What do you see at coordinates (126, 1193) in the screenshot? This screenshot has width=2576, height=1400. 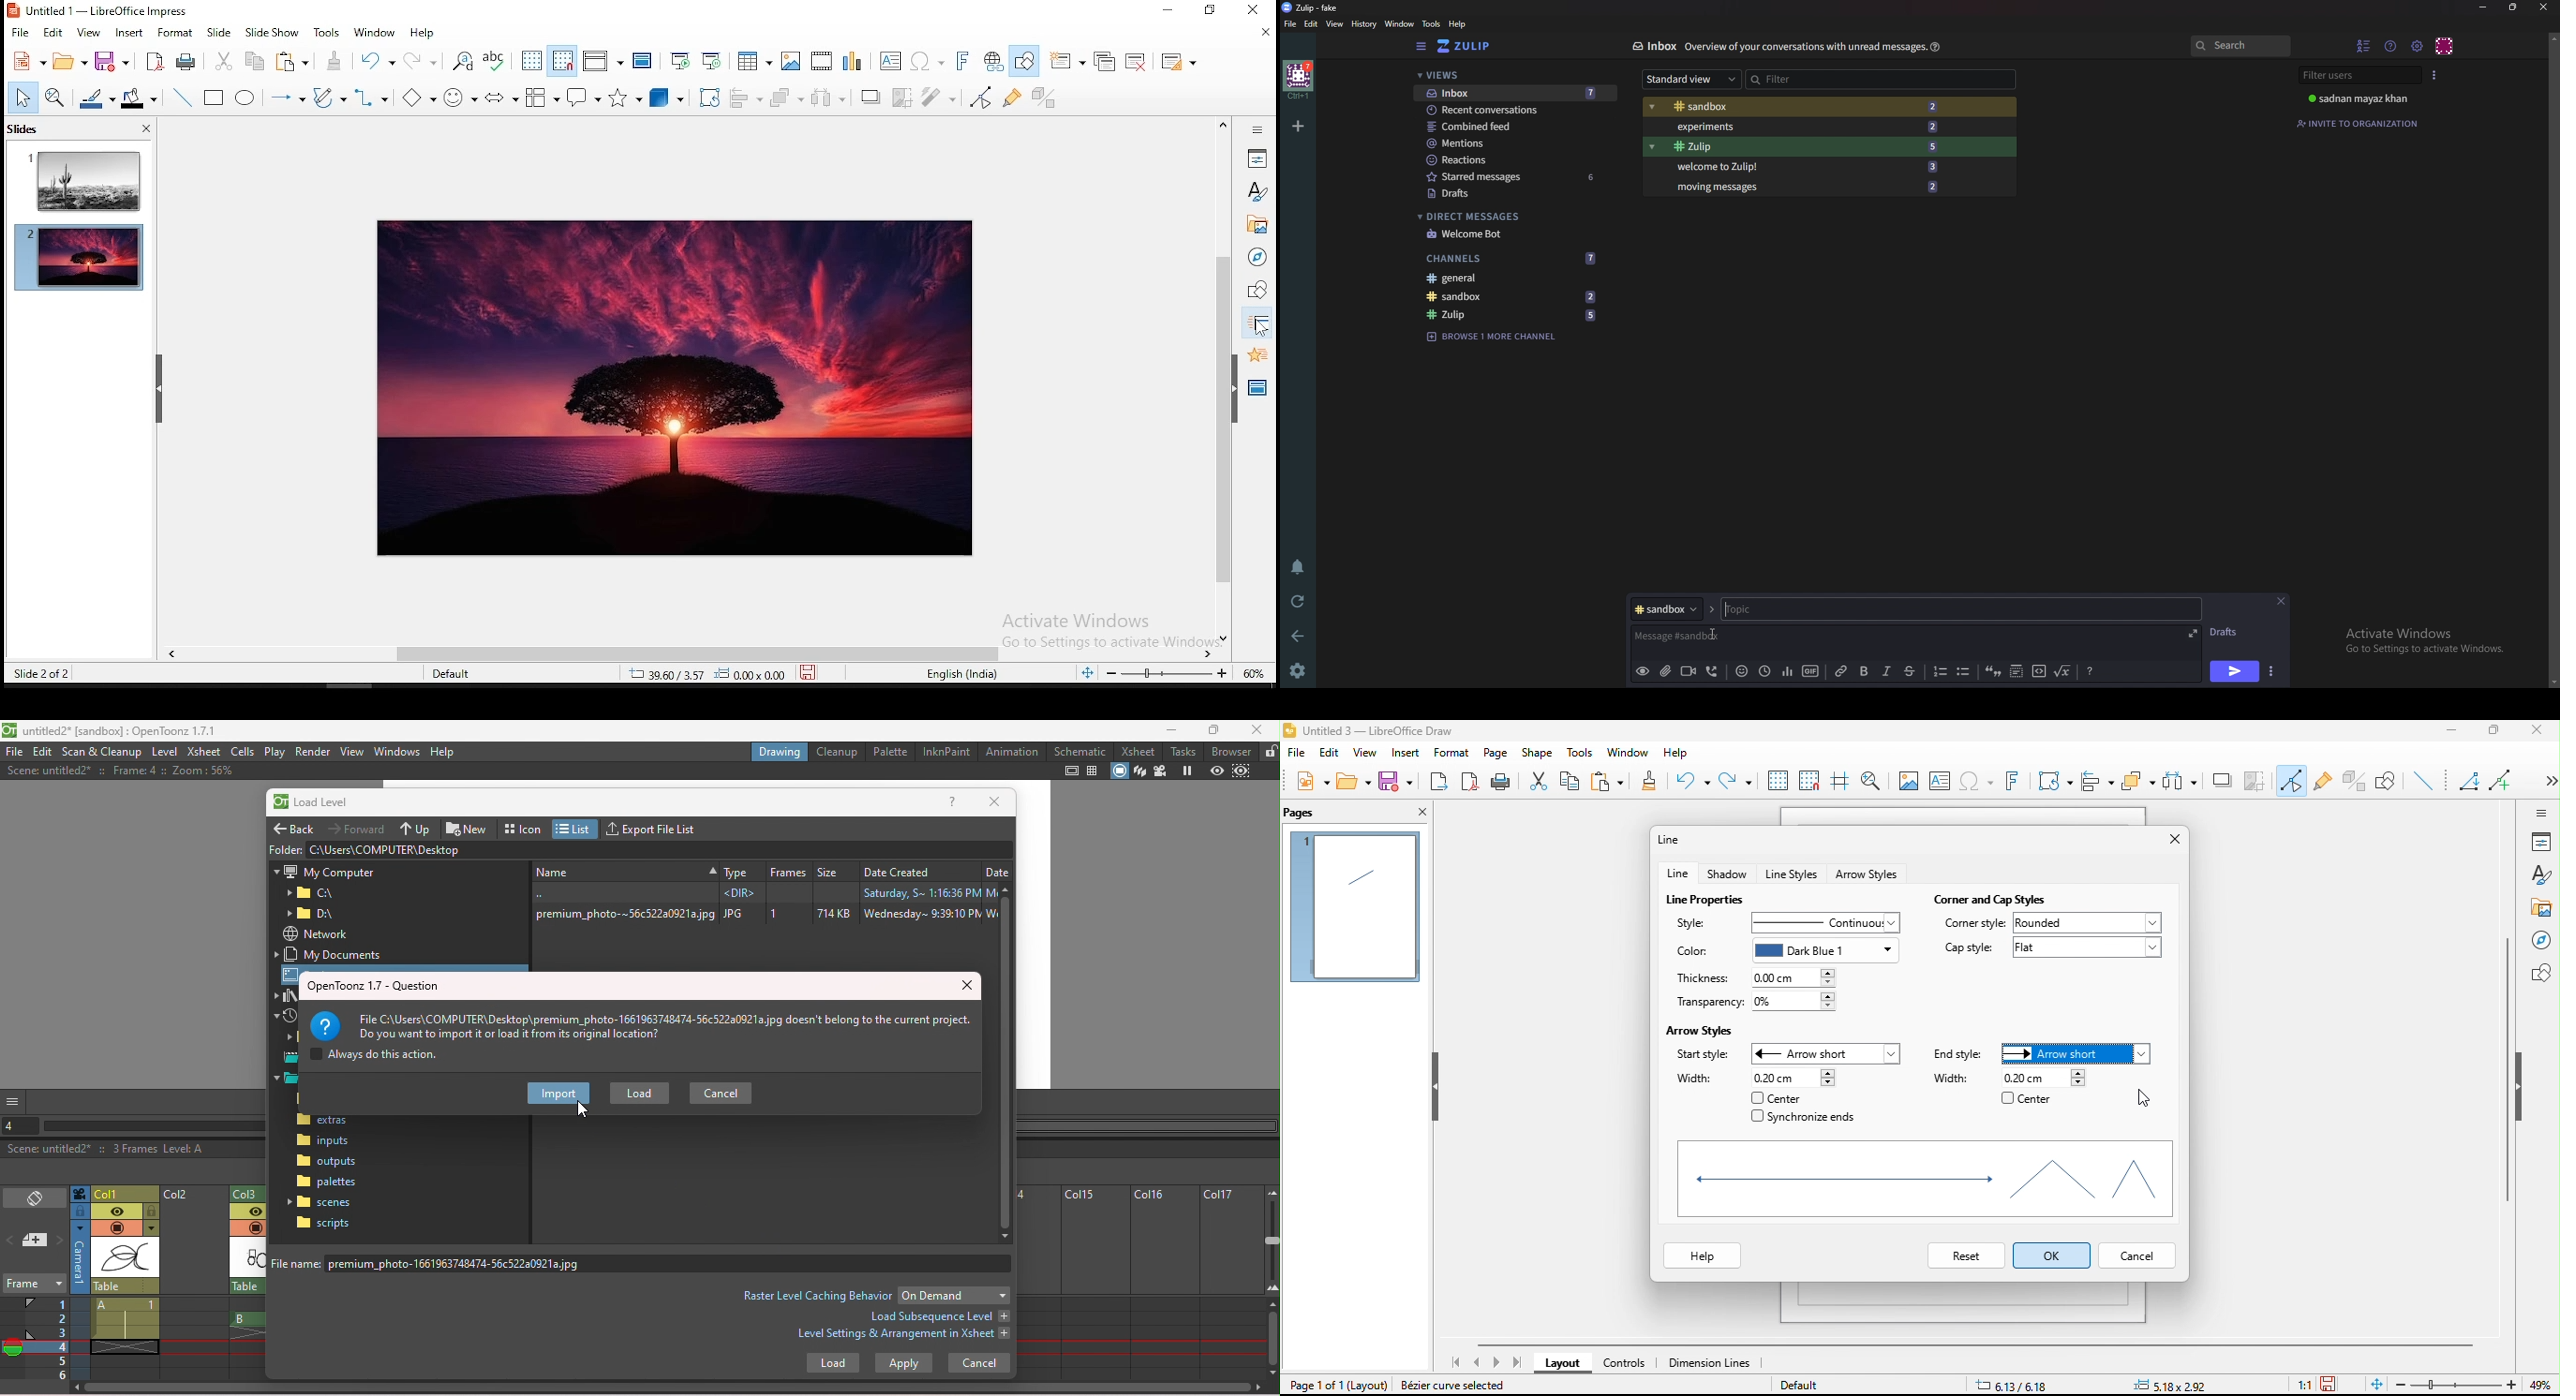 I see `Click to select colun` at bounding box center [126, 1193].